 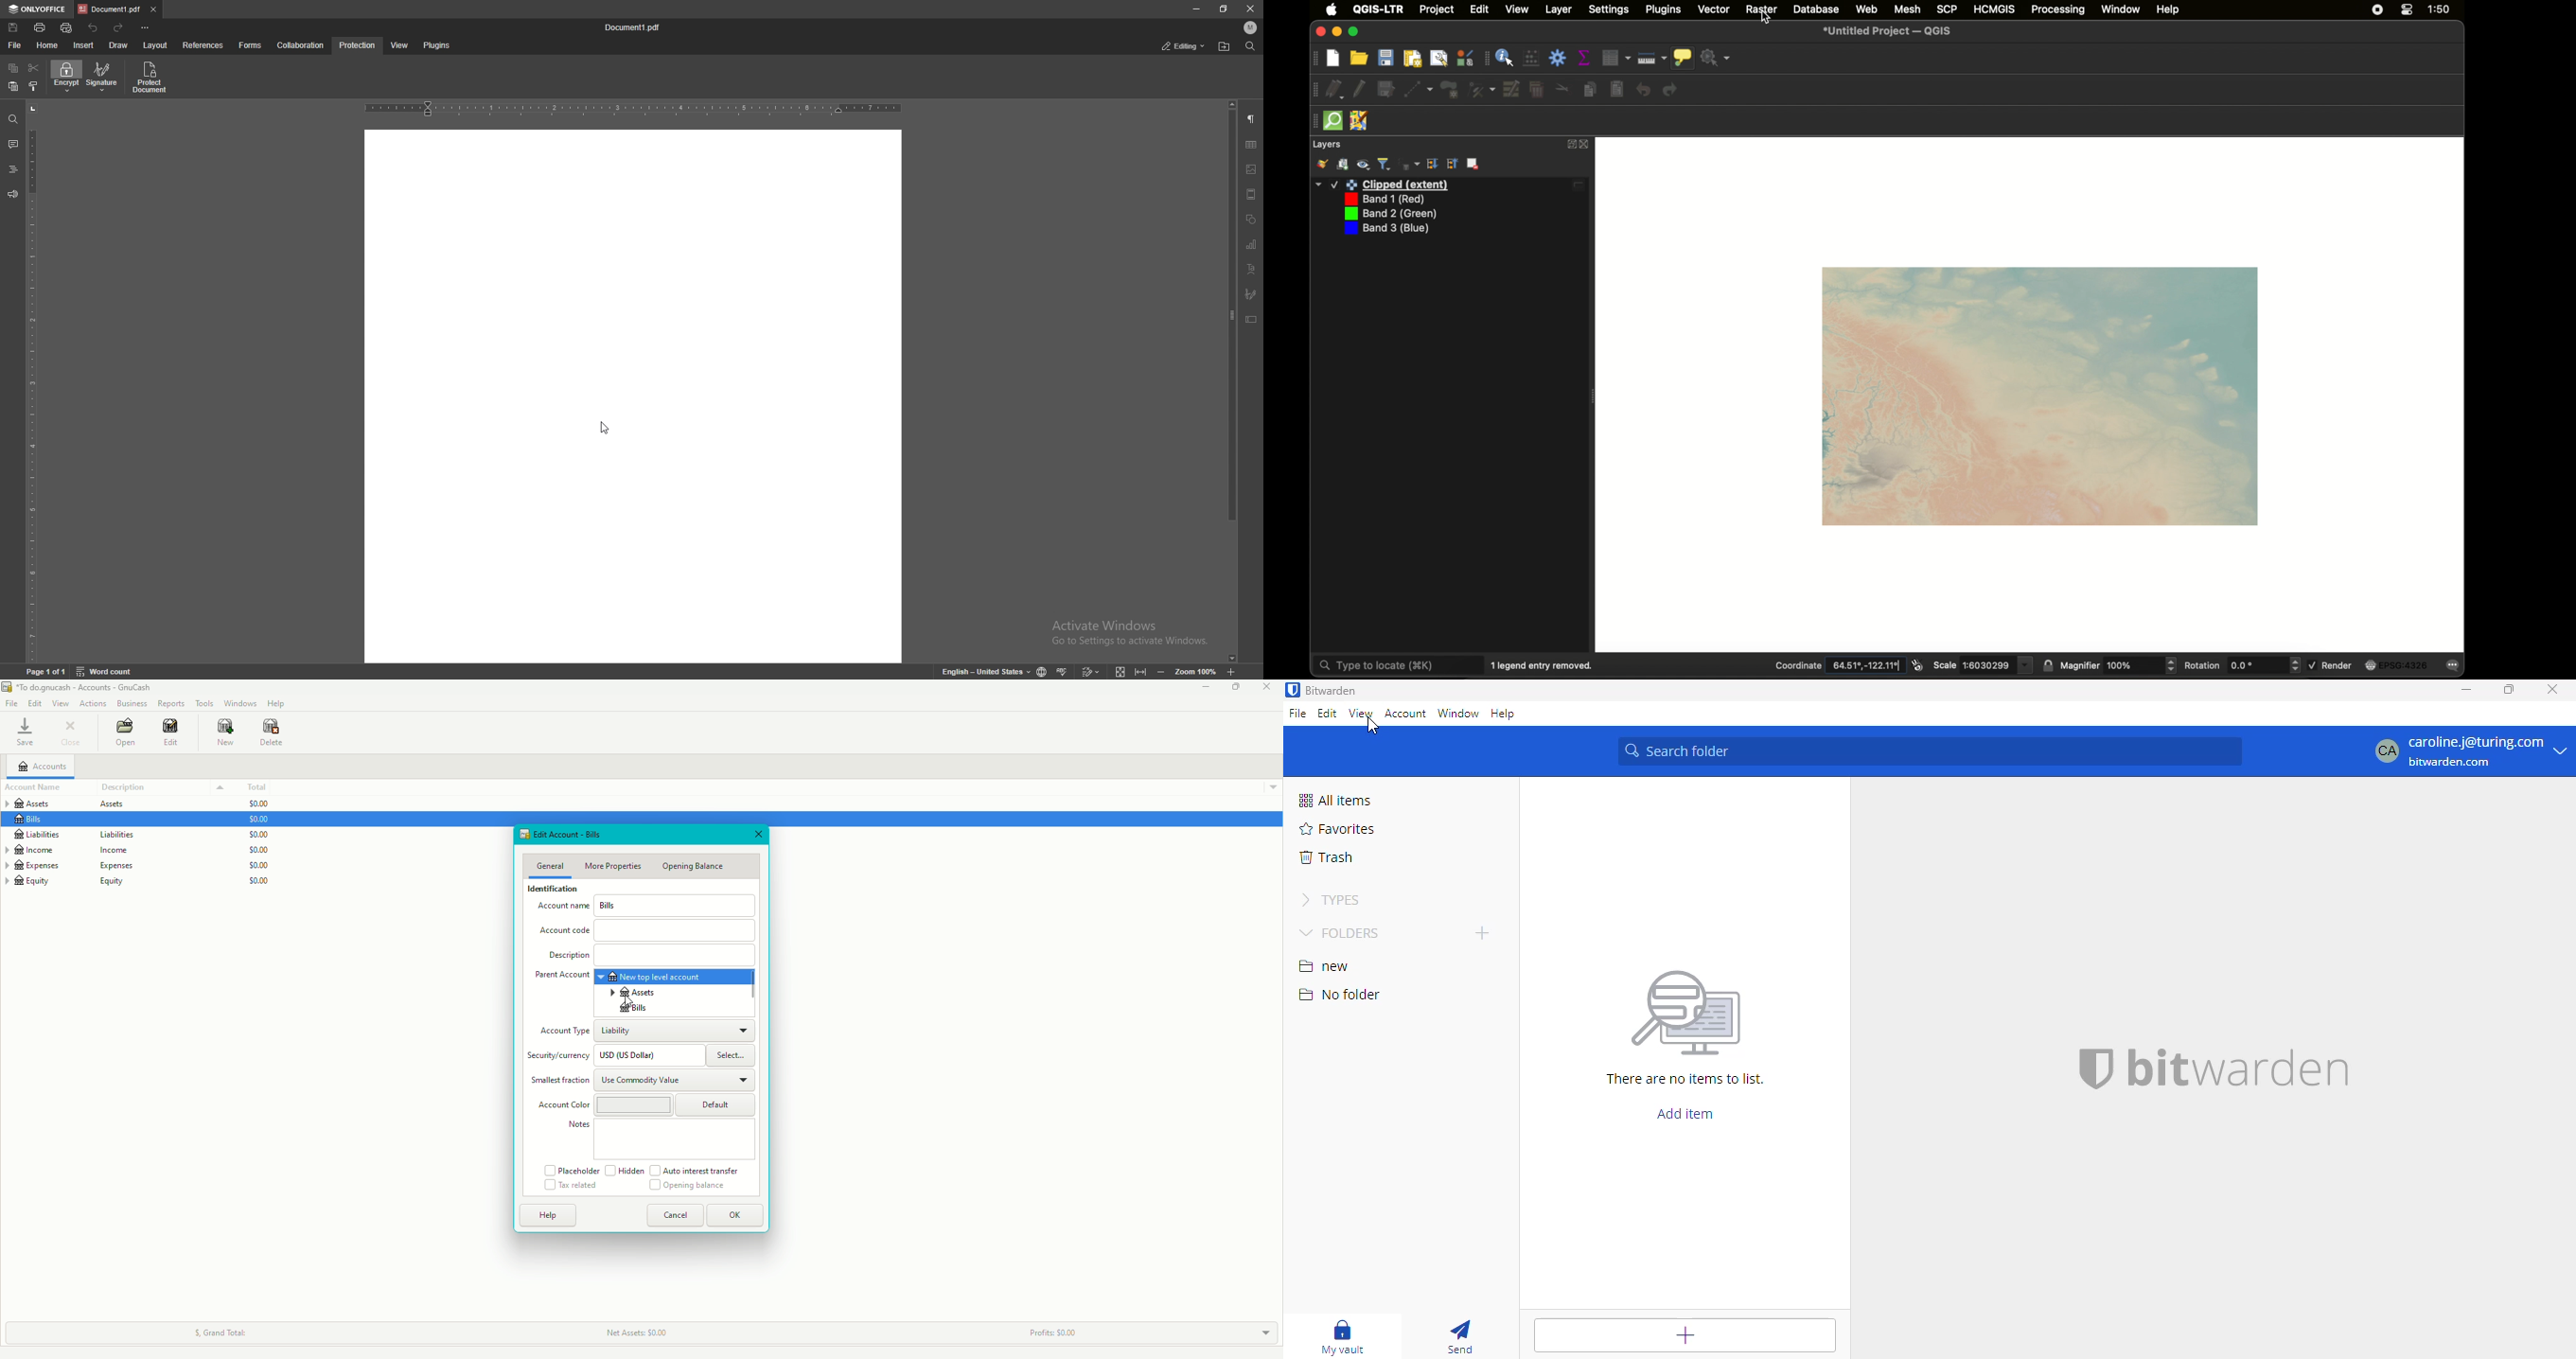 I want to click on zoom in, so click(x=1233, y=670).